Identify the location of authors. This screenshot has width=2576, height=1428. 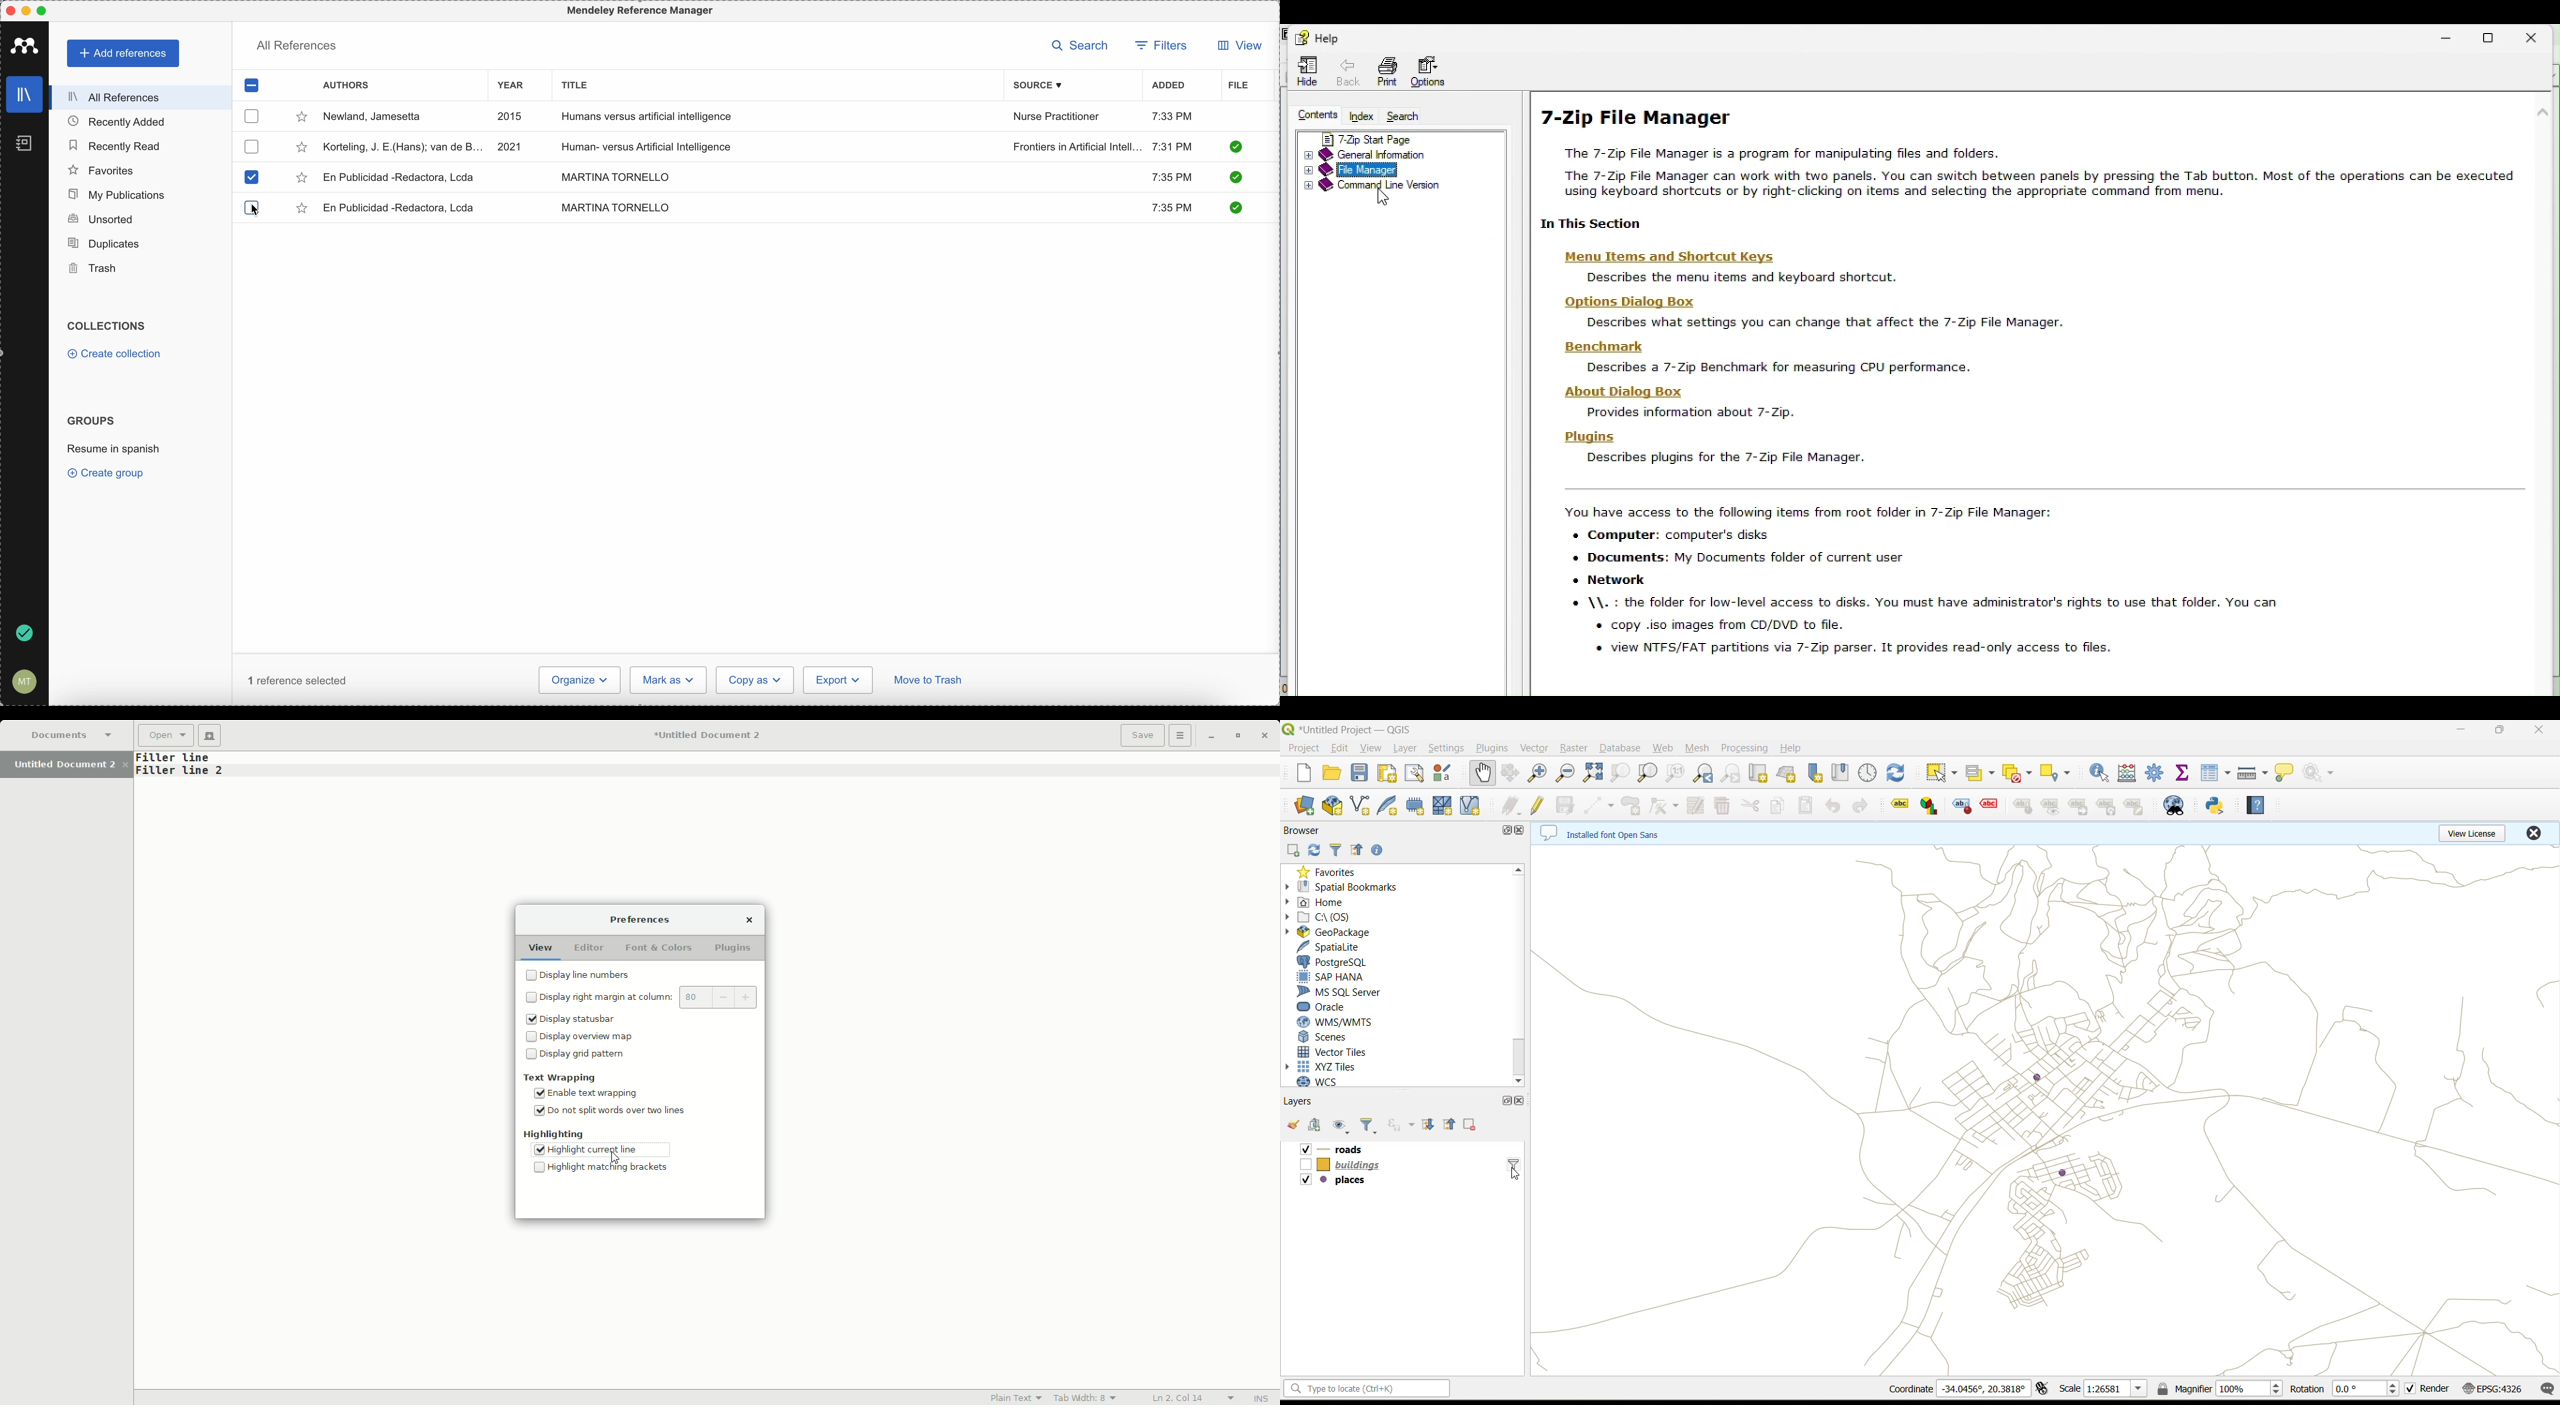
(346, 86).